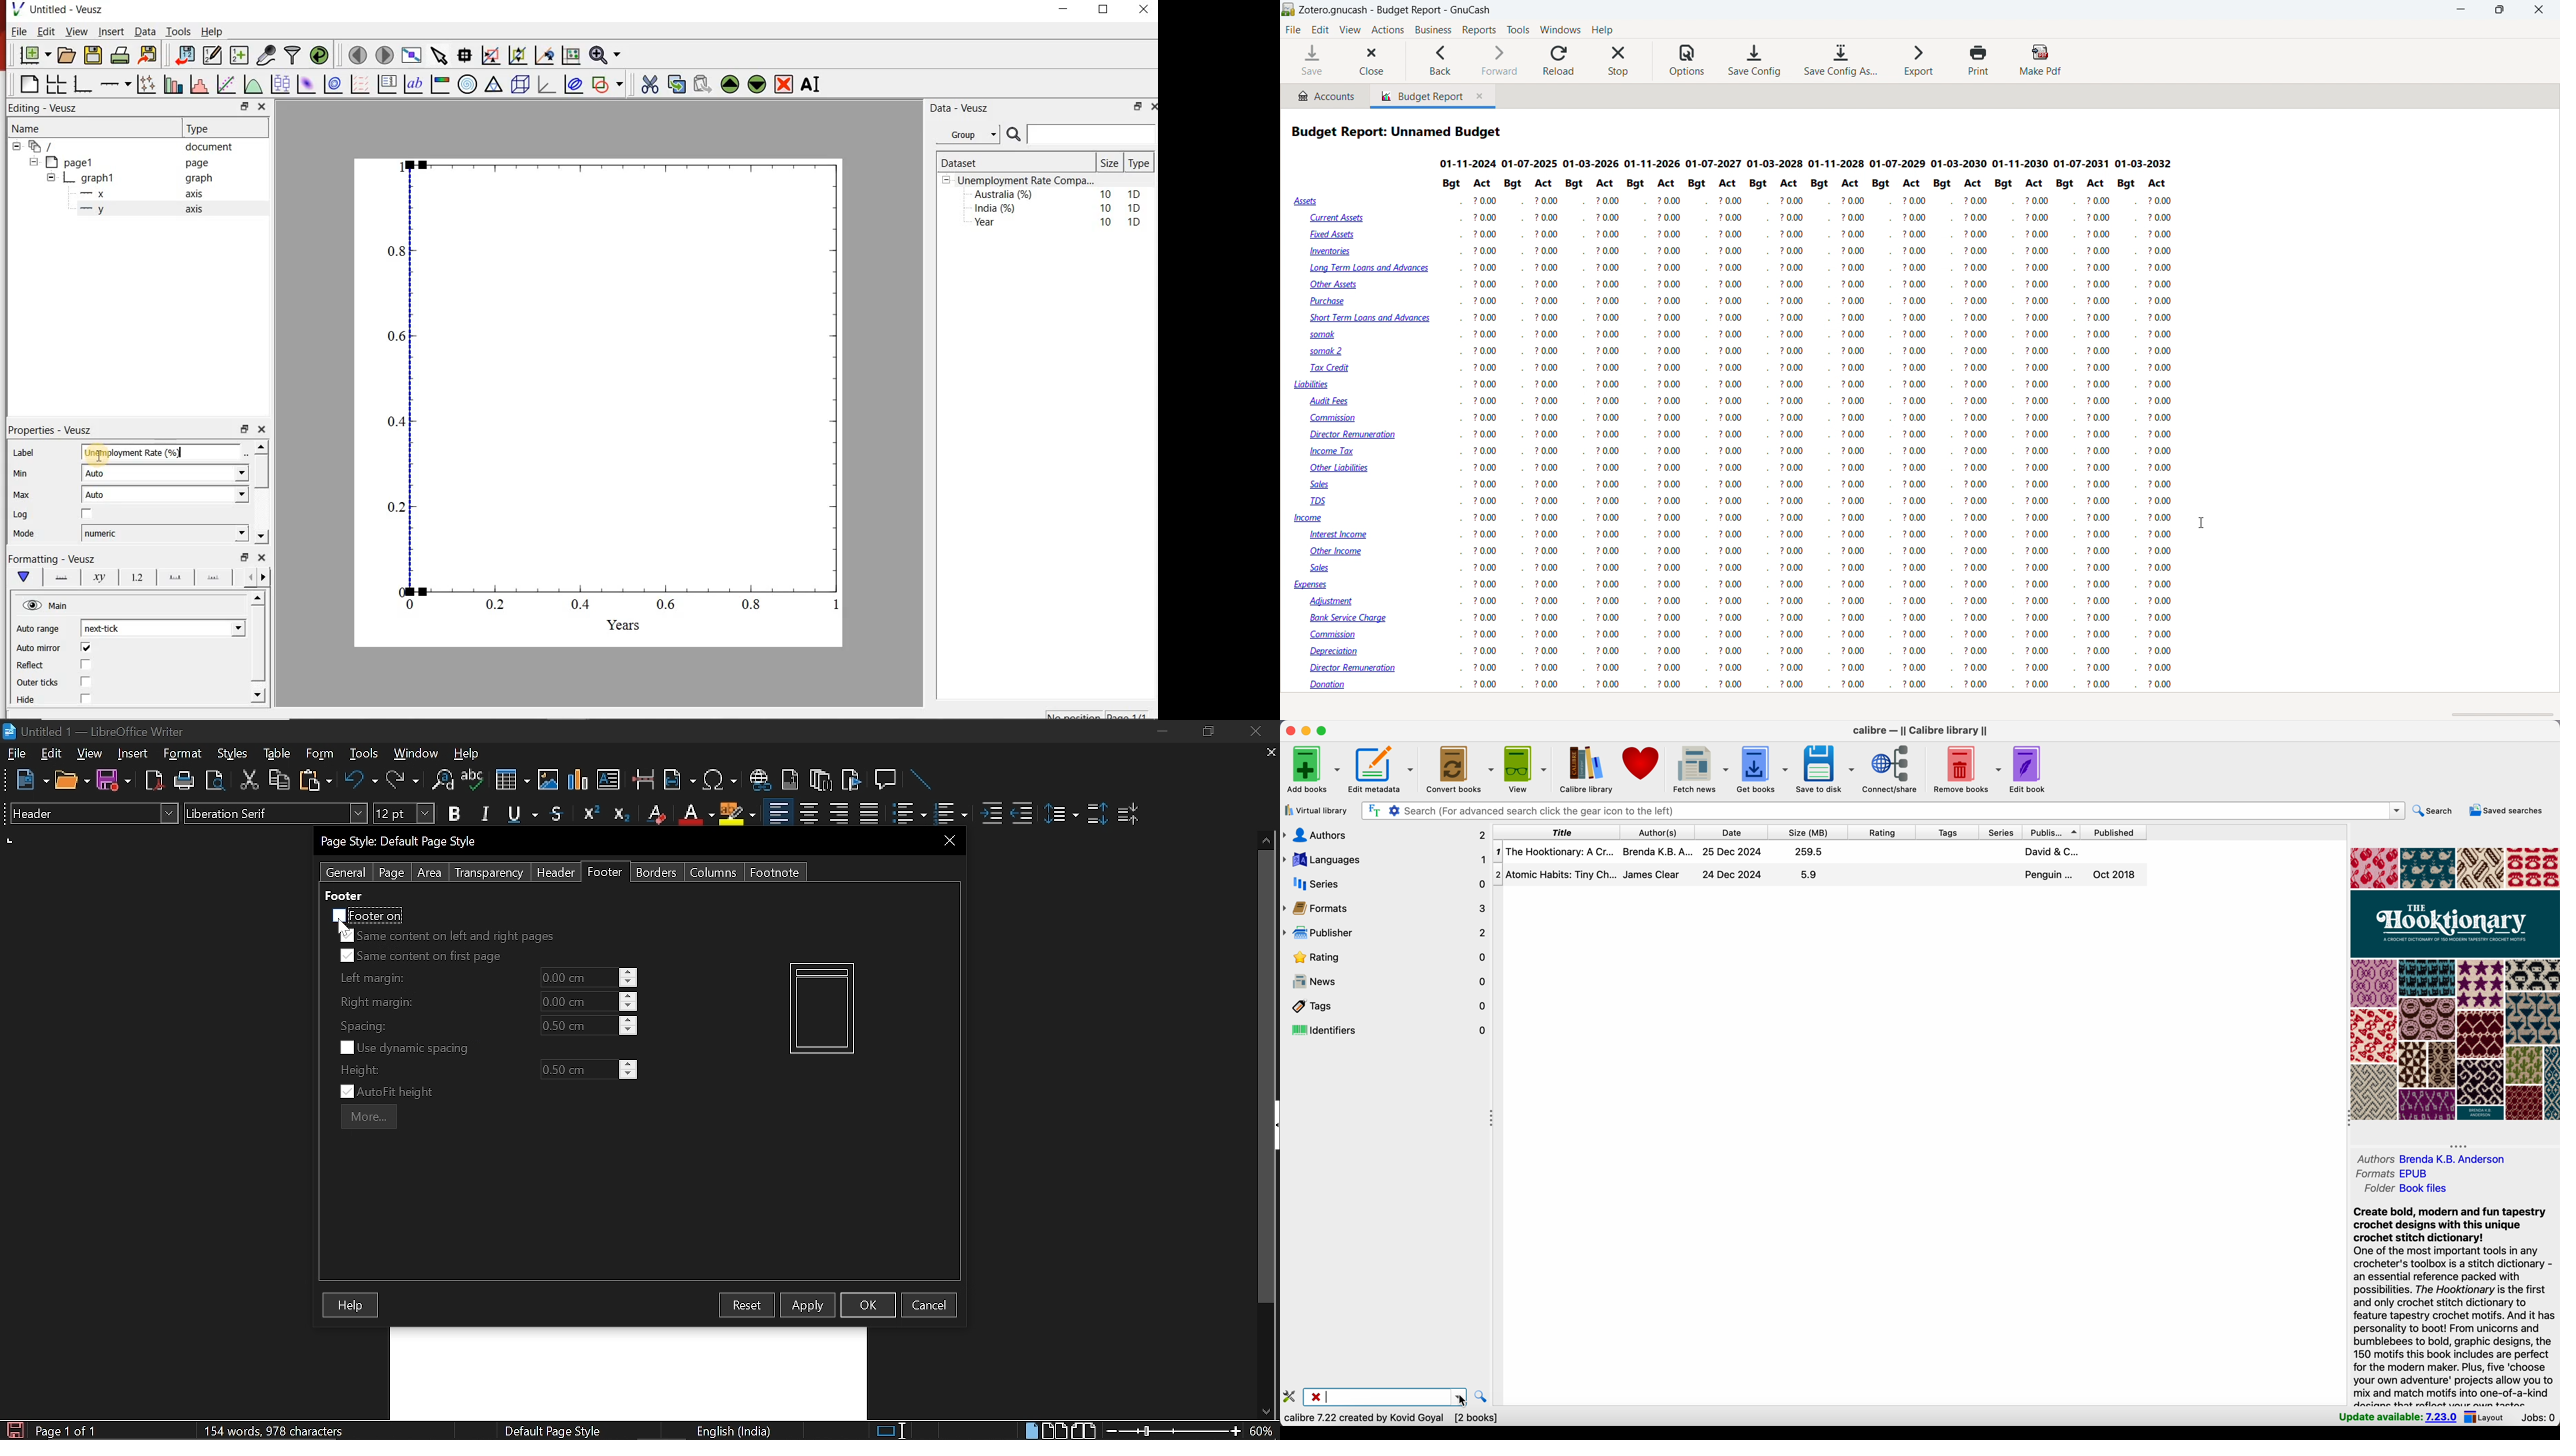 This screenshot has width=2576, height=1456. What do you see at coordinates (185, 781) in the screenshot?
I see `Print` at bounding box center [185, 781].